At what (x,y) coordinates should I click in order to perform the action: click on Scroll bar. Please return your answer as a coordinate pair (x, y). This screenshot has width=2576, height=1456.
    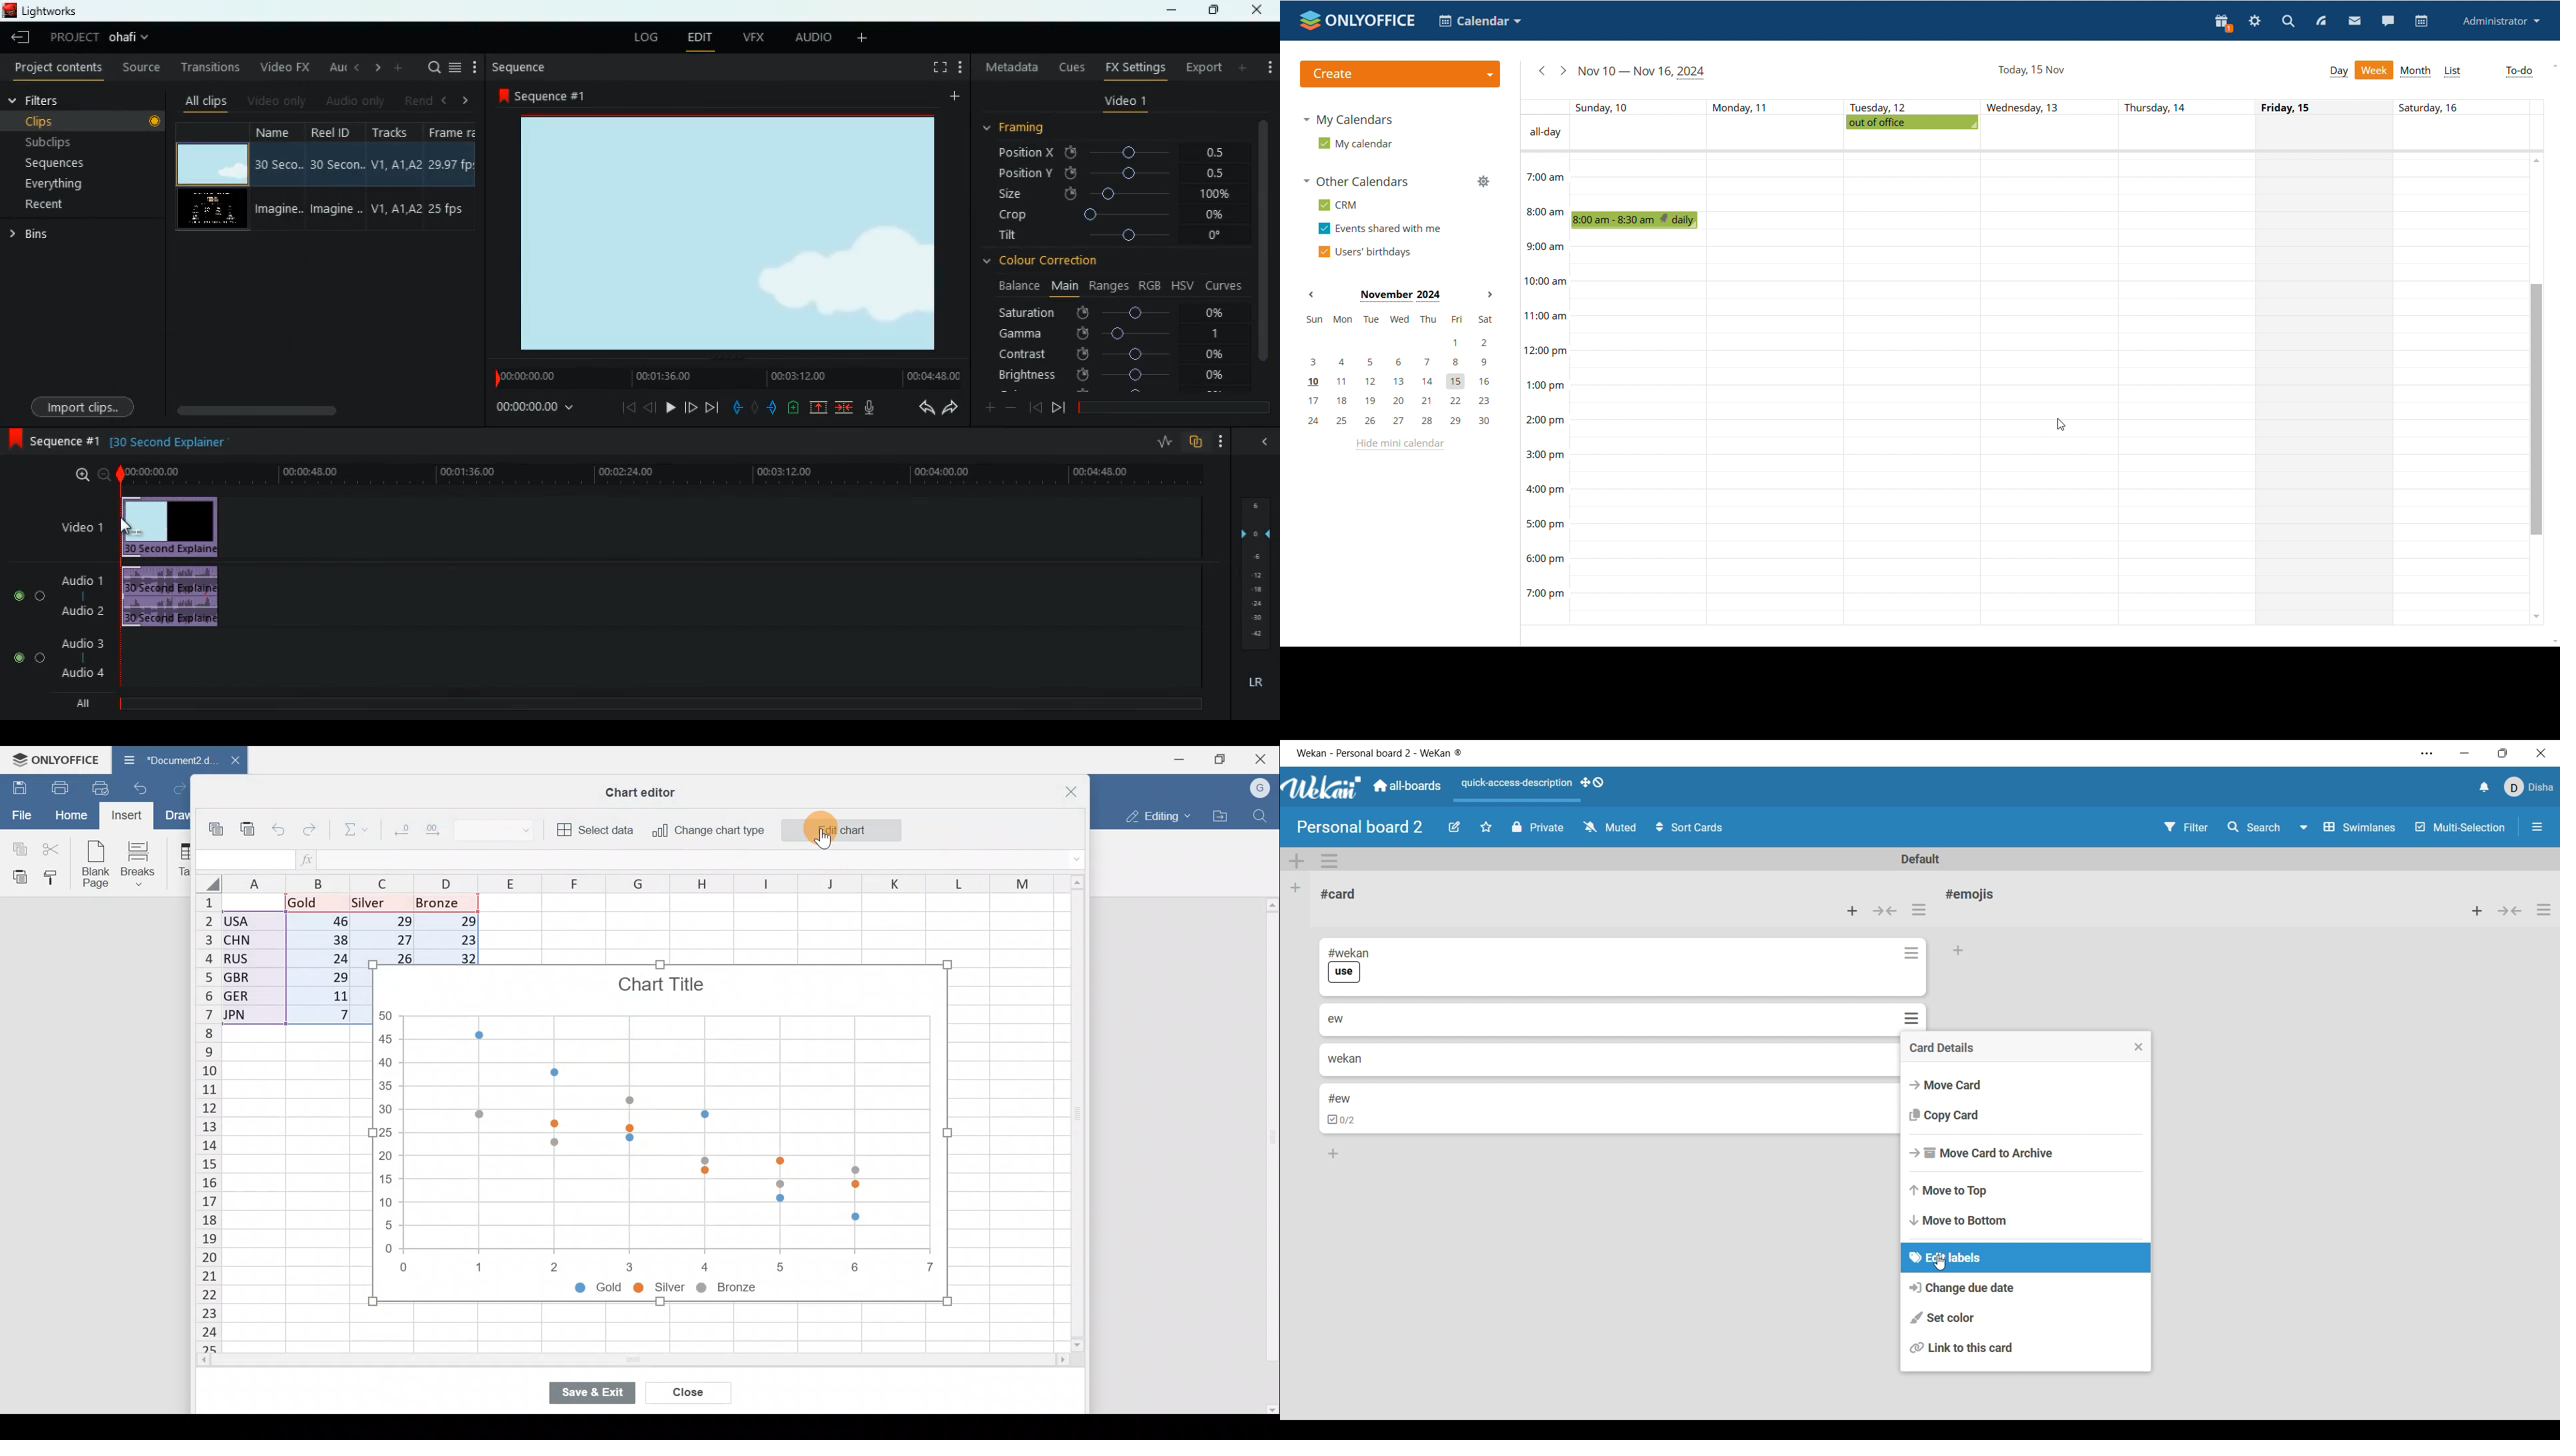
    Looking at the image, I should click on (1269, 1155).